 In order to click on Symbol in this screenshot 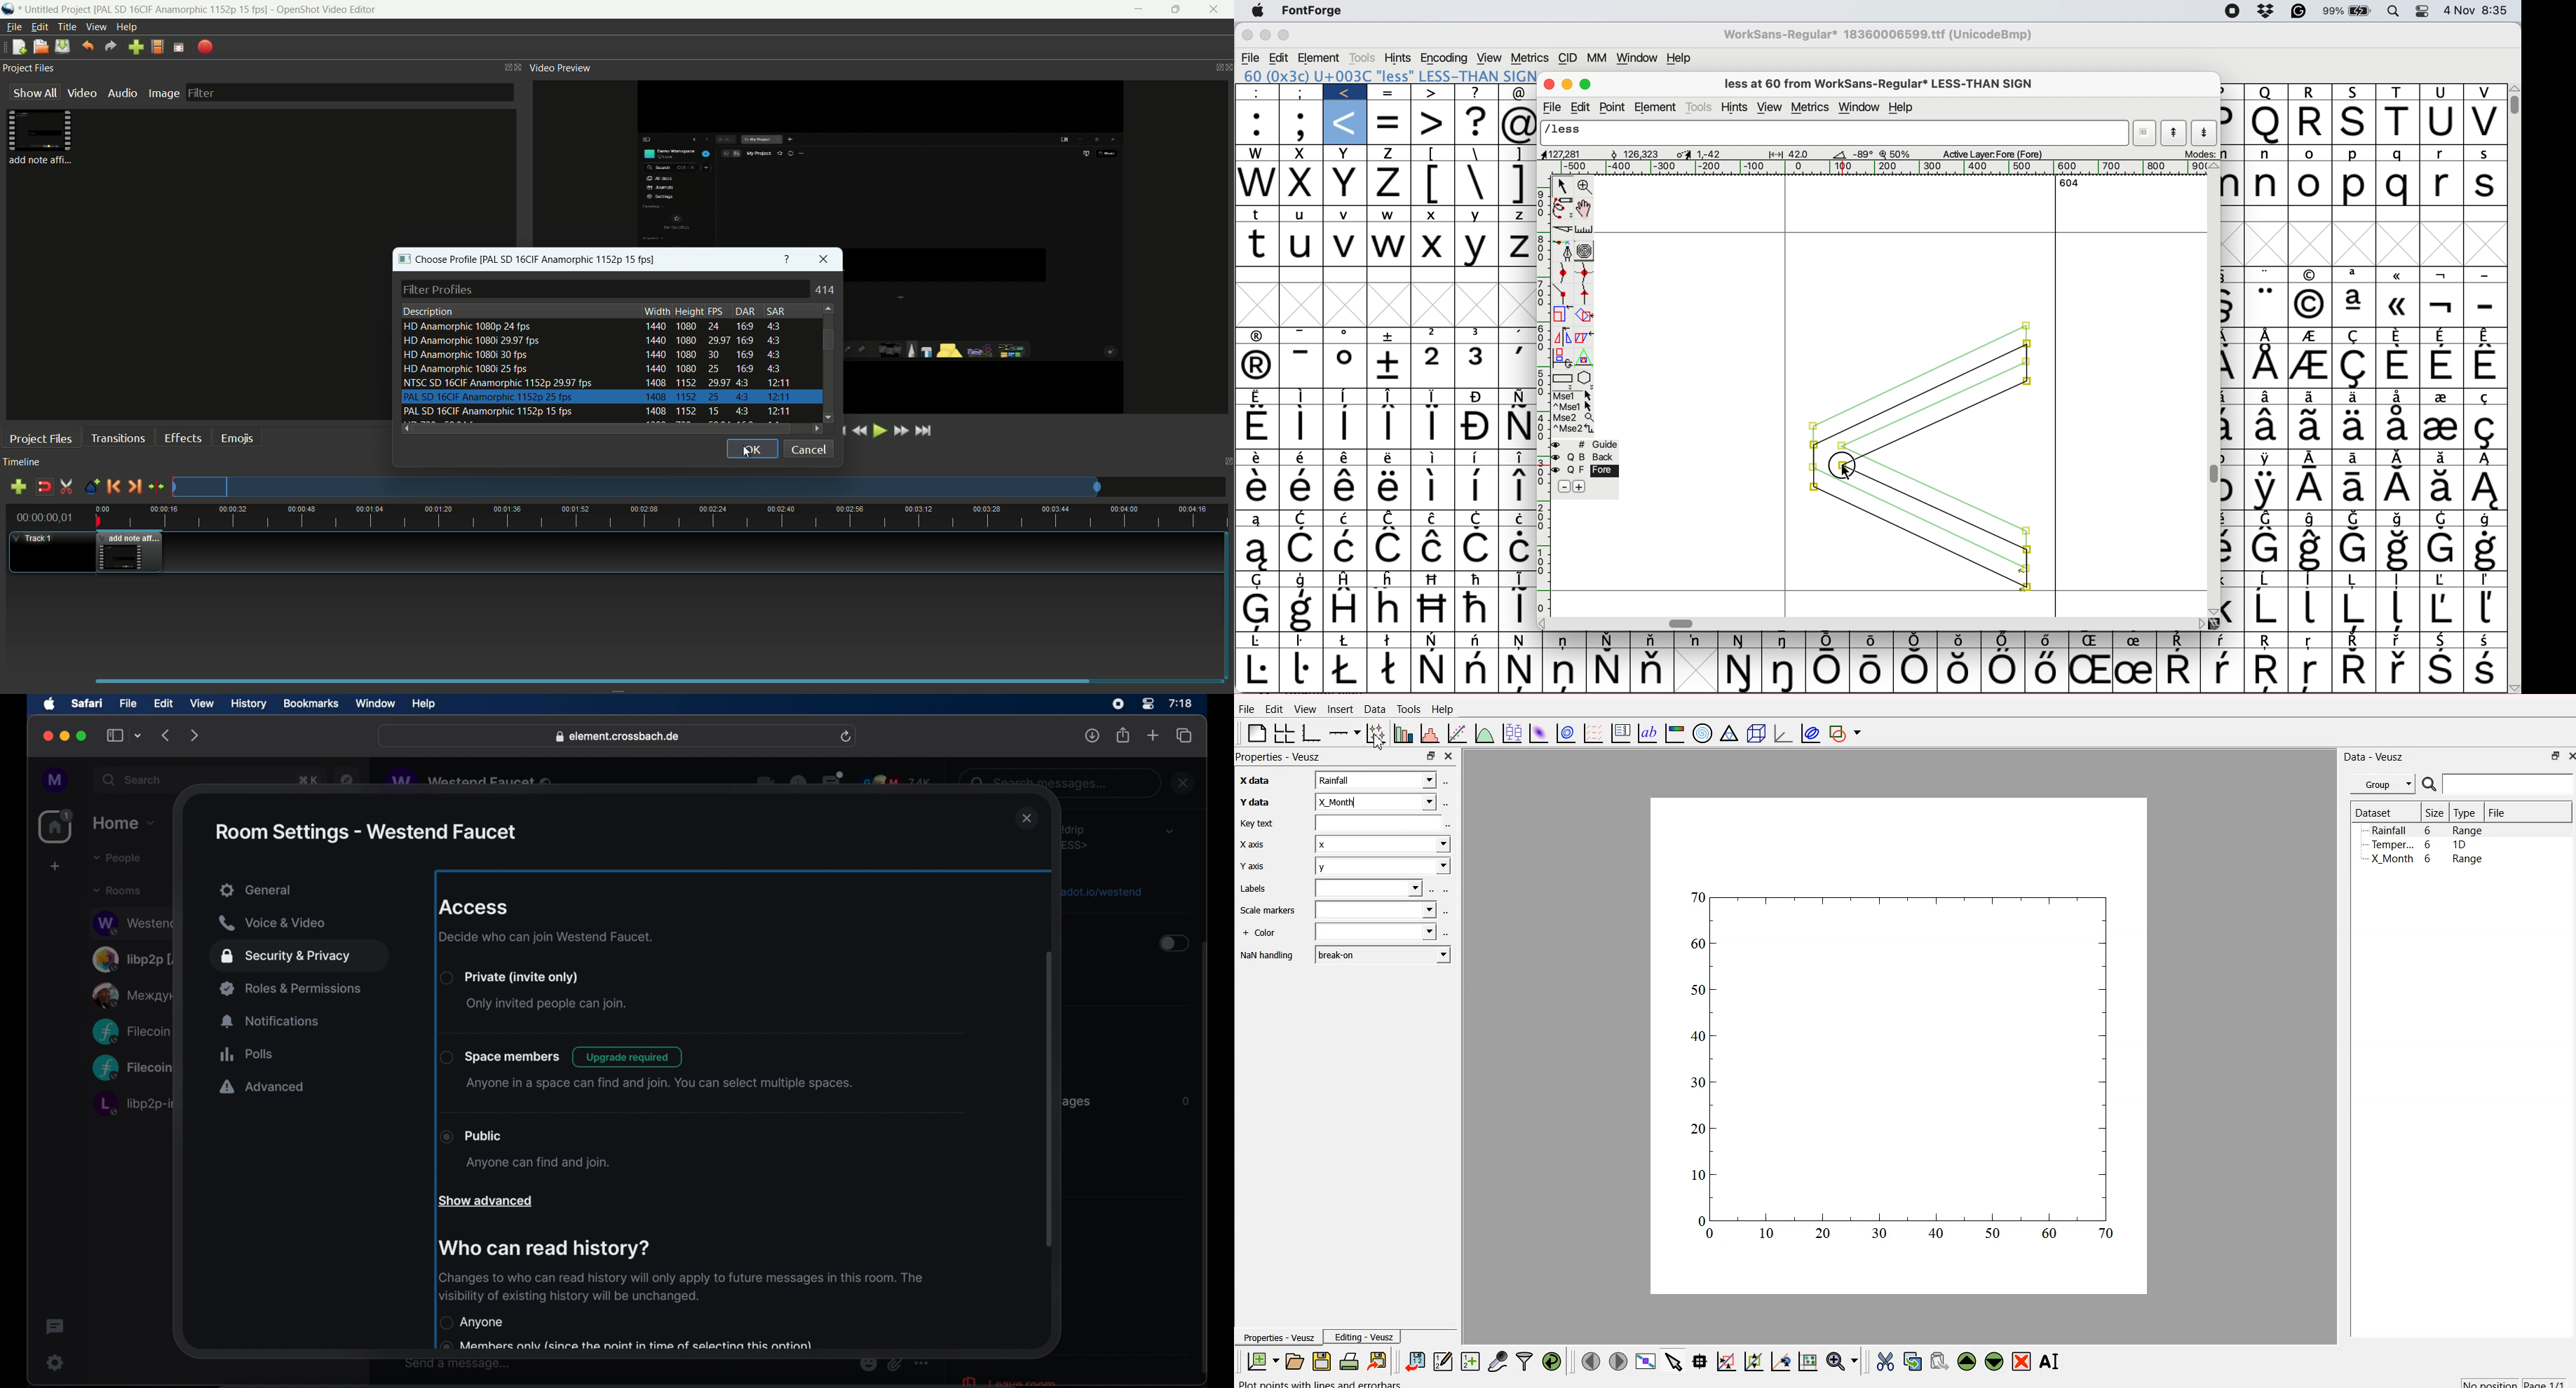, I will do `click(2398, 274)`.